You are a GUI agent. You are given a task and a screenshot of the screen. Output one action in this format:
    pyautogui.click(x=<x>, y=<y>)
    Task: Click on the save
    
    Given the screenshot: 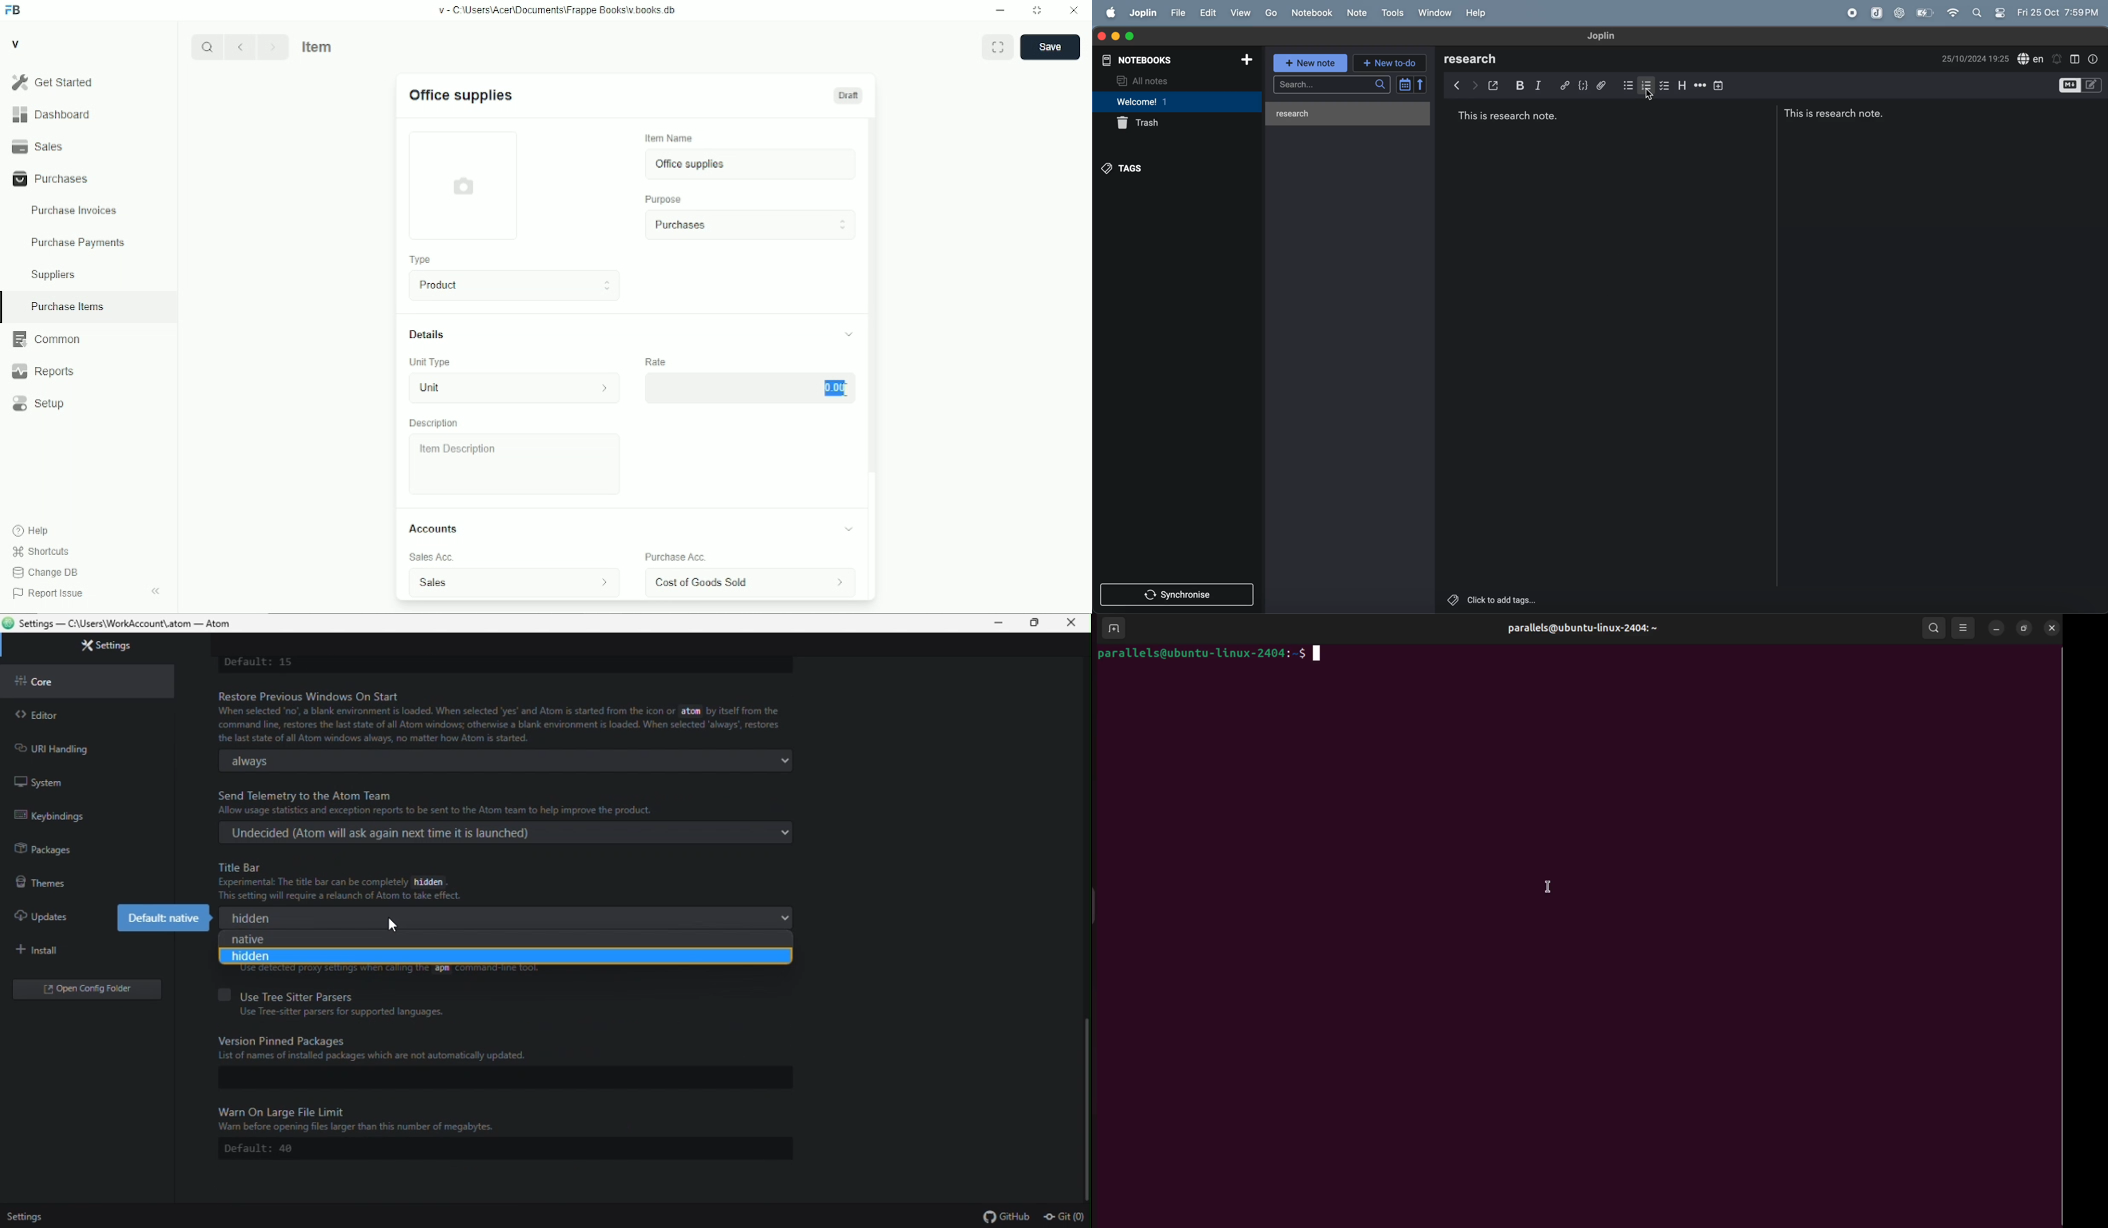 What is the action you would take?
    pyautogui.click(x=1051, y=47)
    